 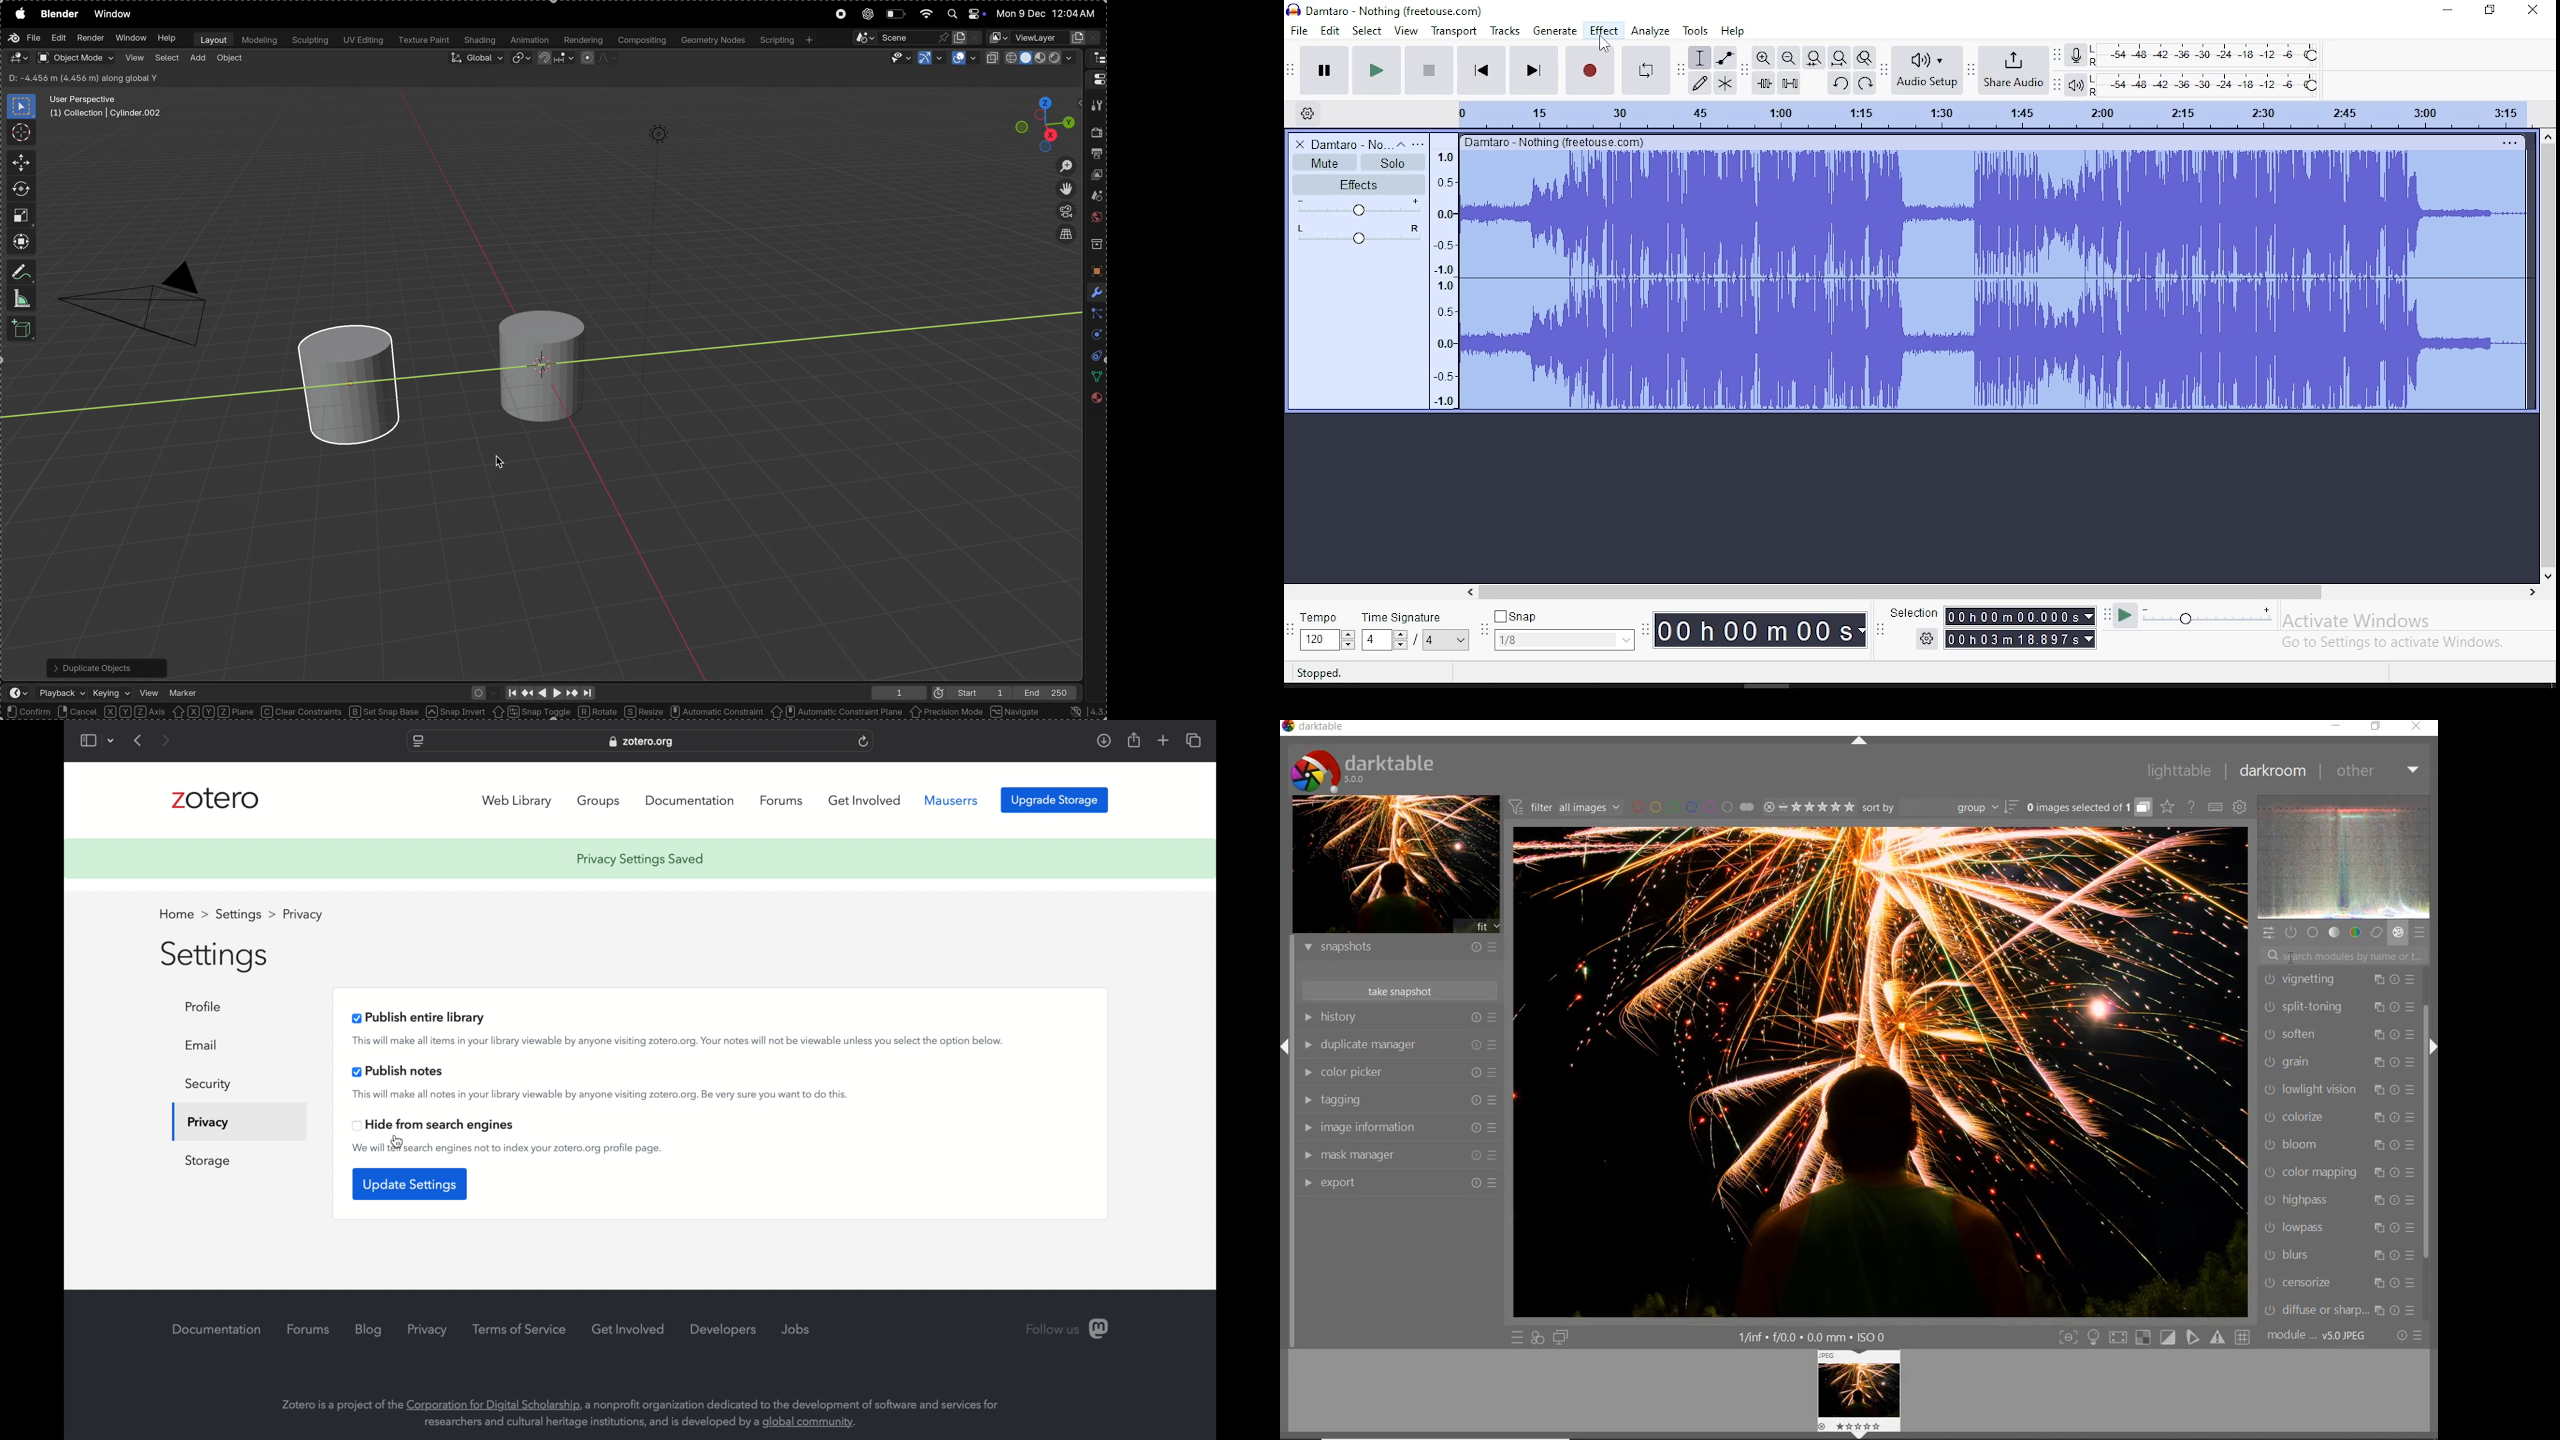 I want to click on cursor, so click(x=1606, y=45).